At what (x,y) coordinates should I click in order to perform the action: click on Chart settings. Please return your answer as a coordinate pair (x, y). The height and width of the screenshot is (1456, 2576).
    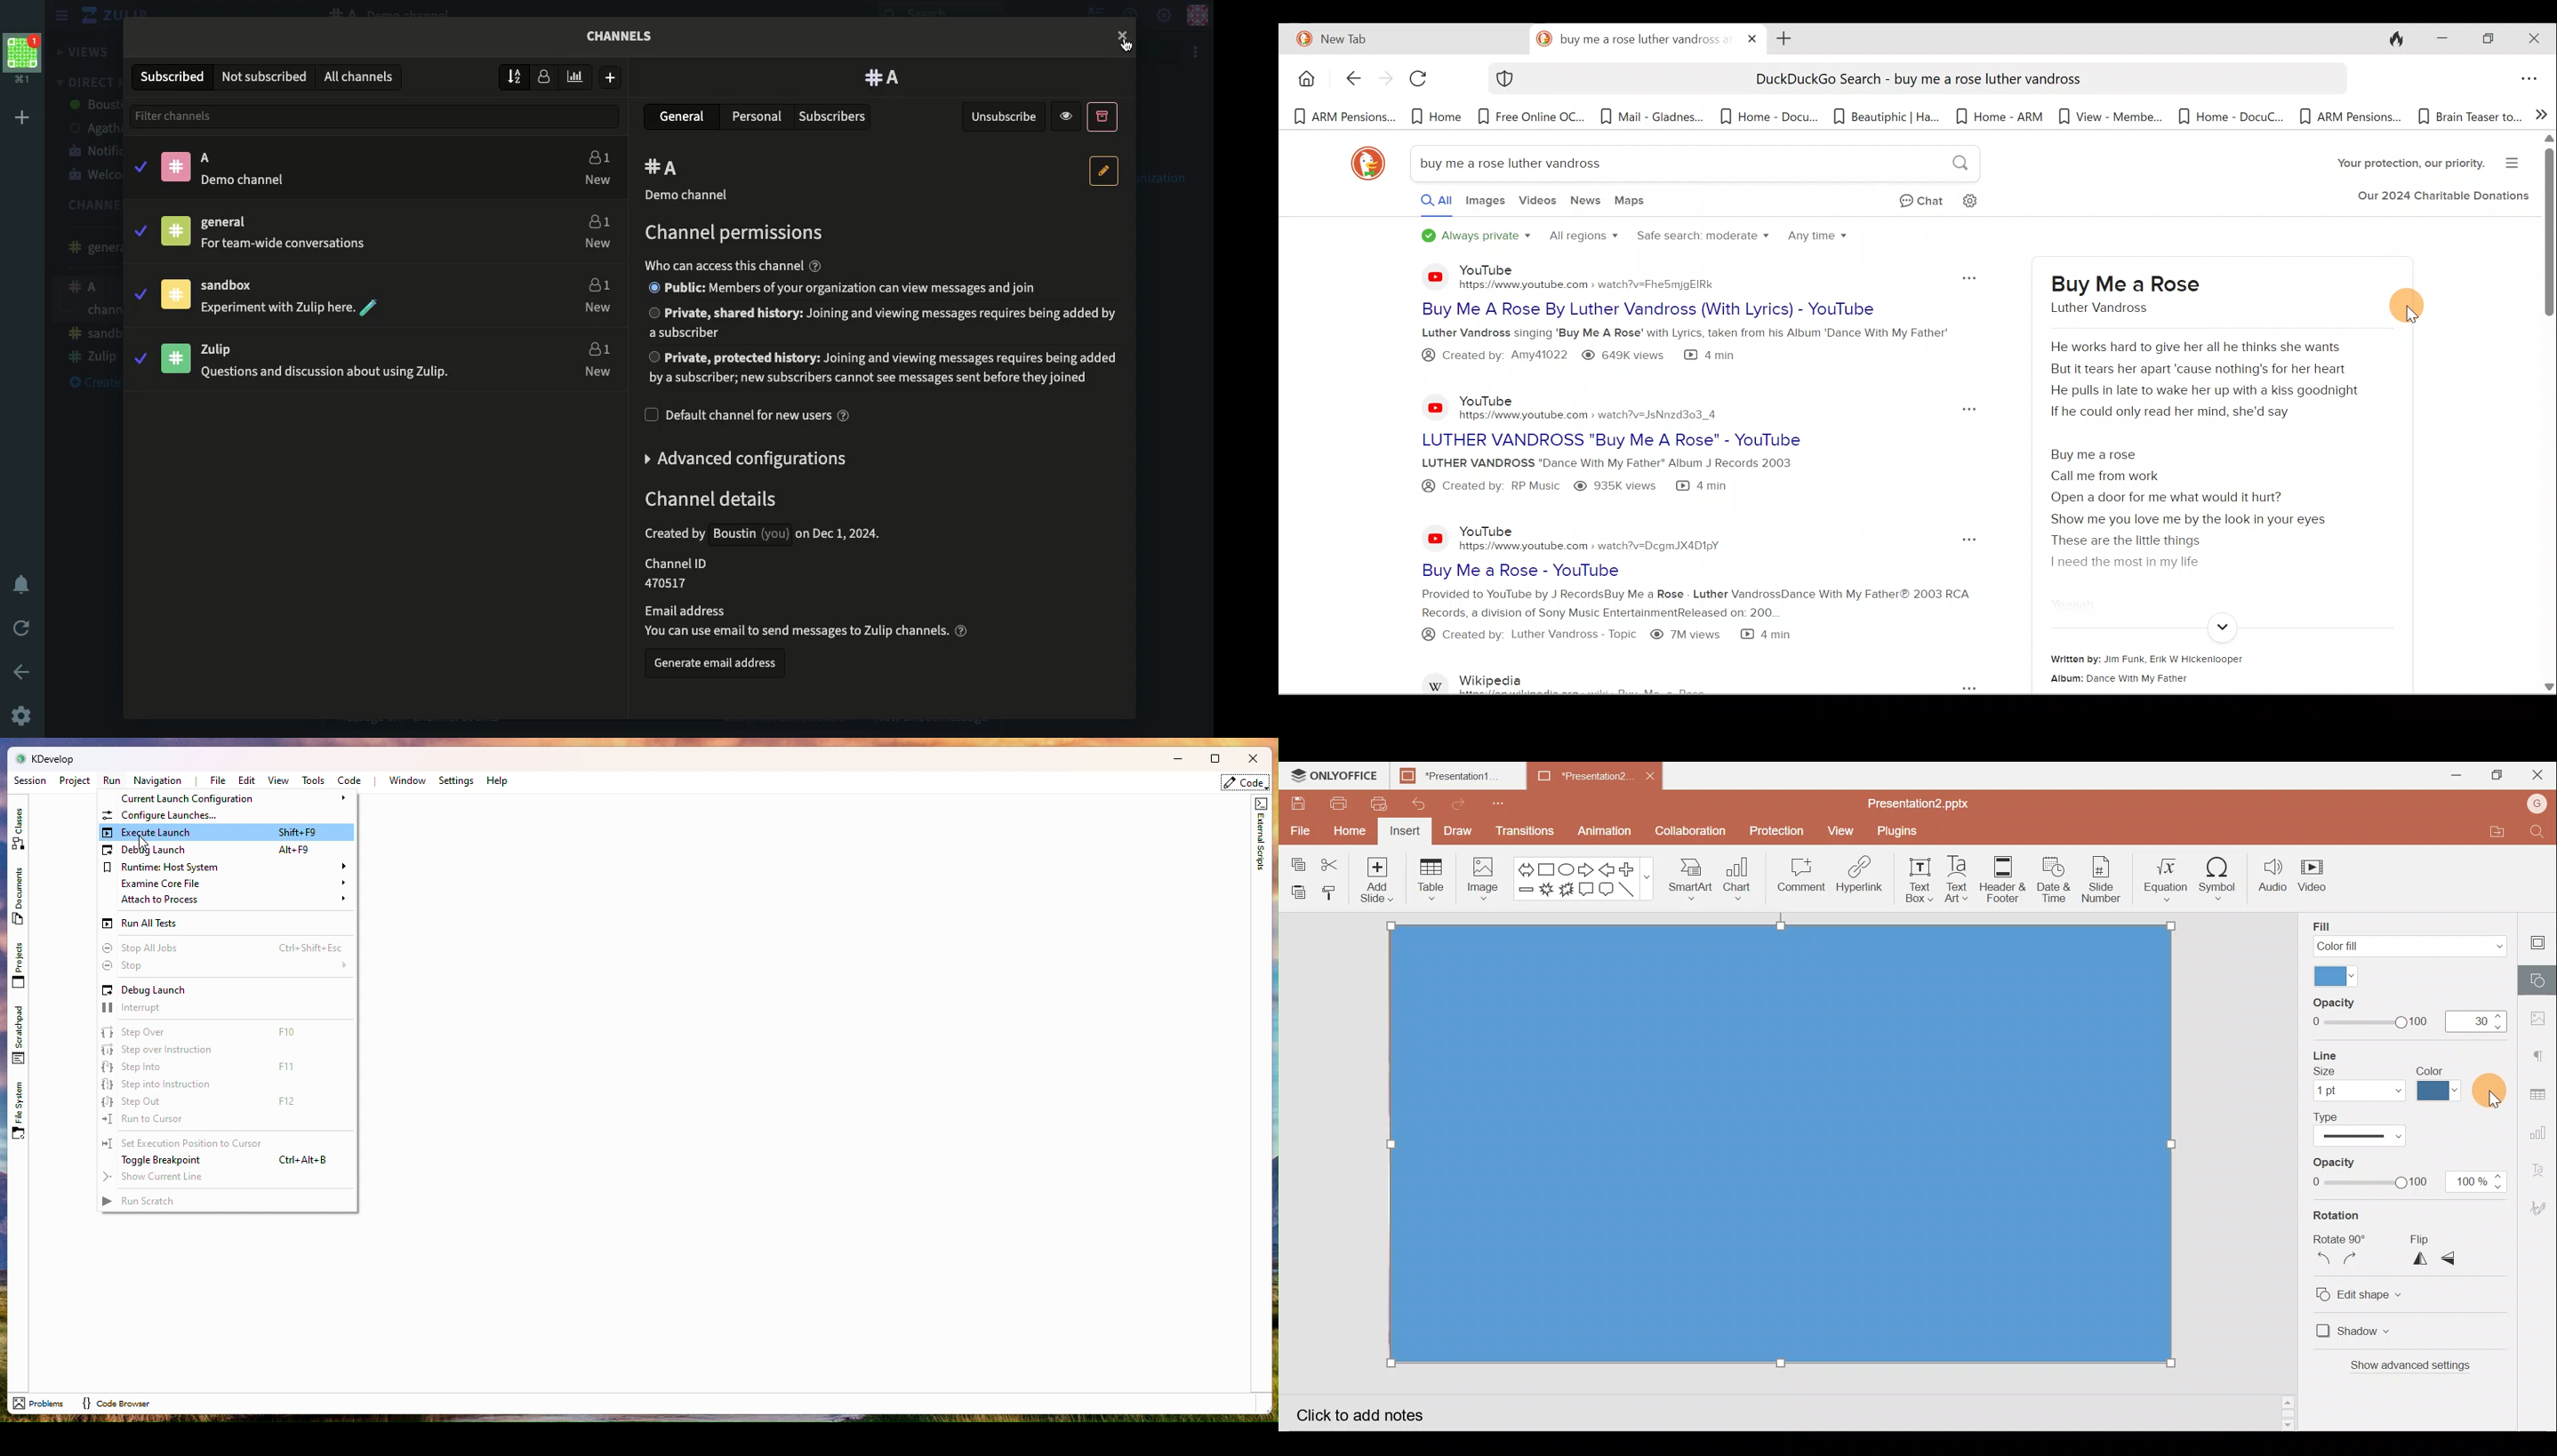
    Looking at the image, I should click on (2542, 1128).